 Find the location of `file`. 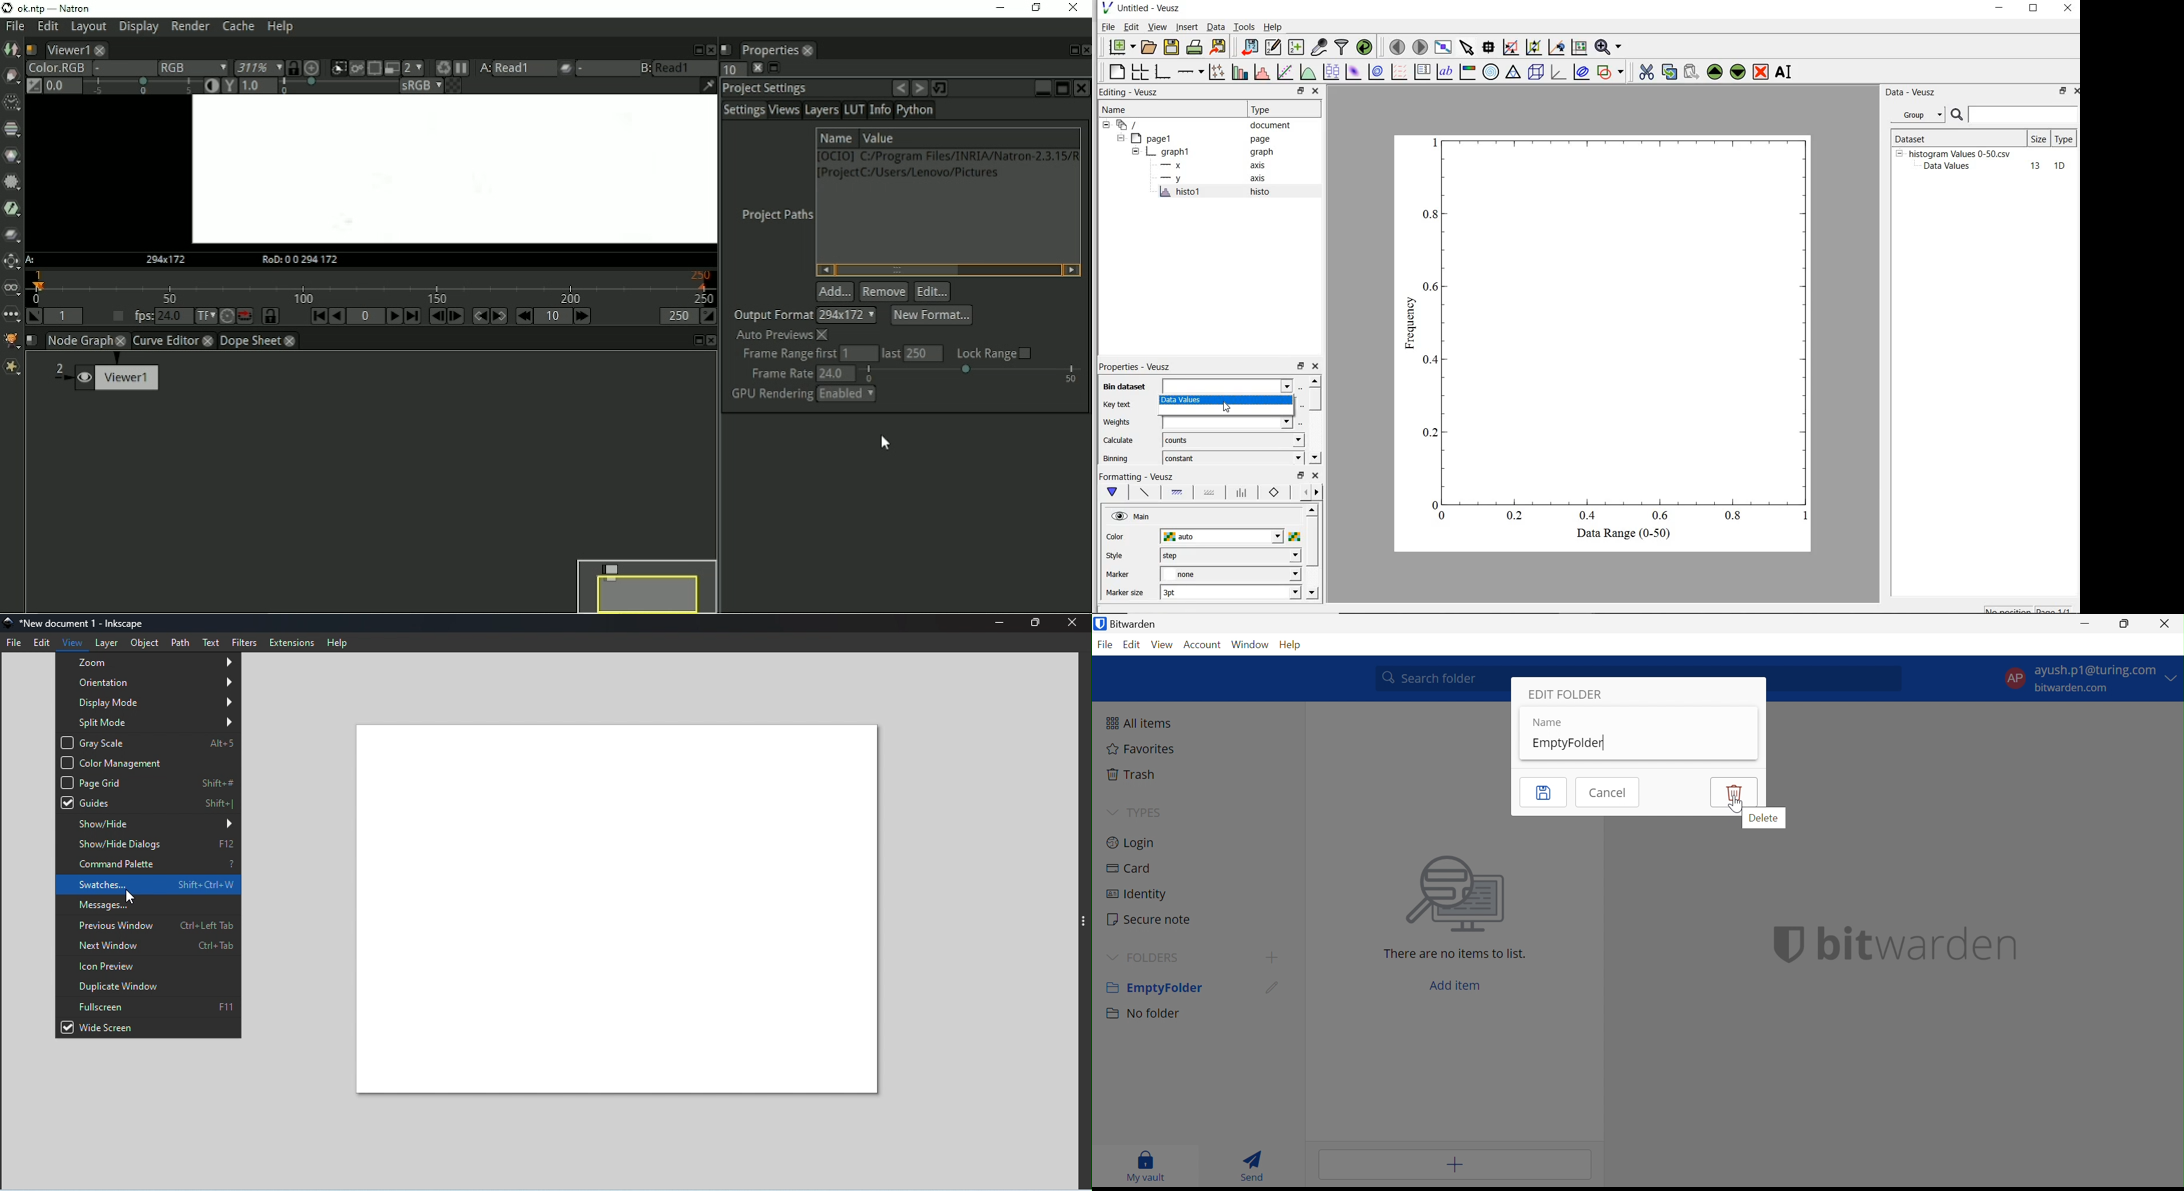

file is located at coordinates (1107, 26).